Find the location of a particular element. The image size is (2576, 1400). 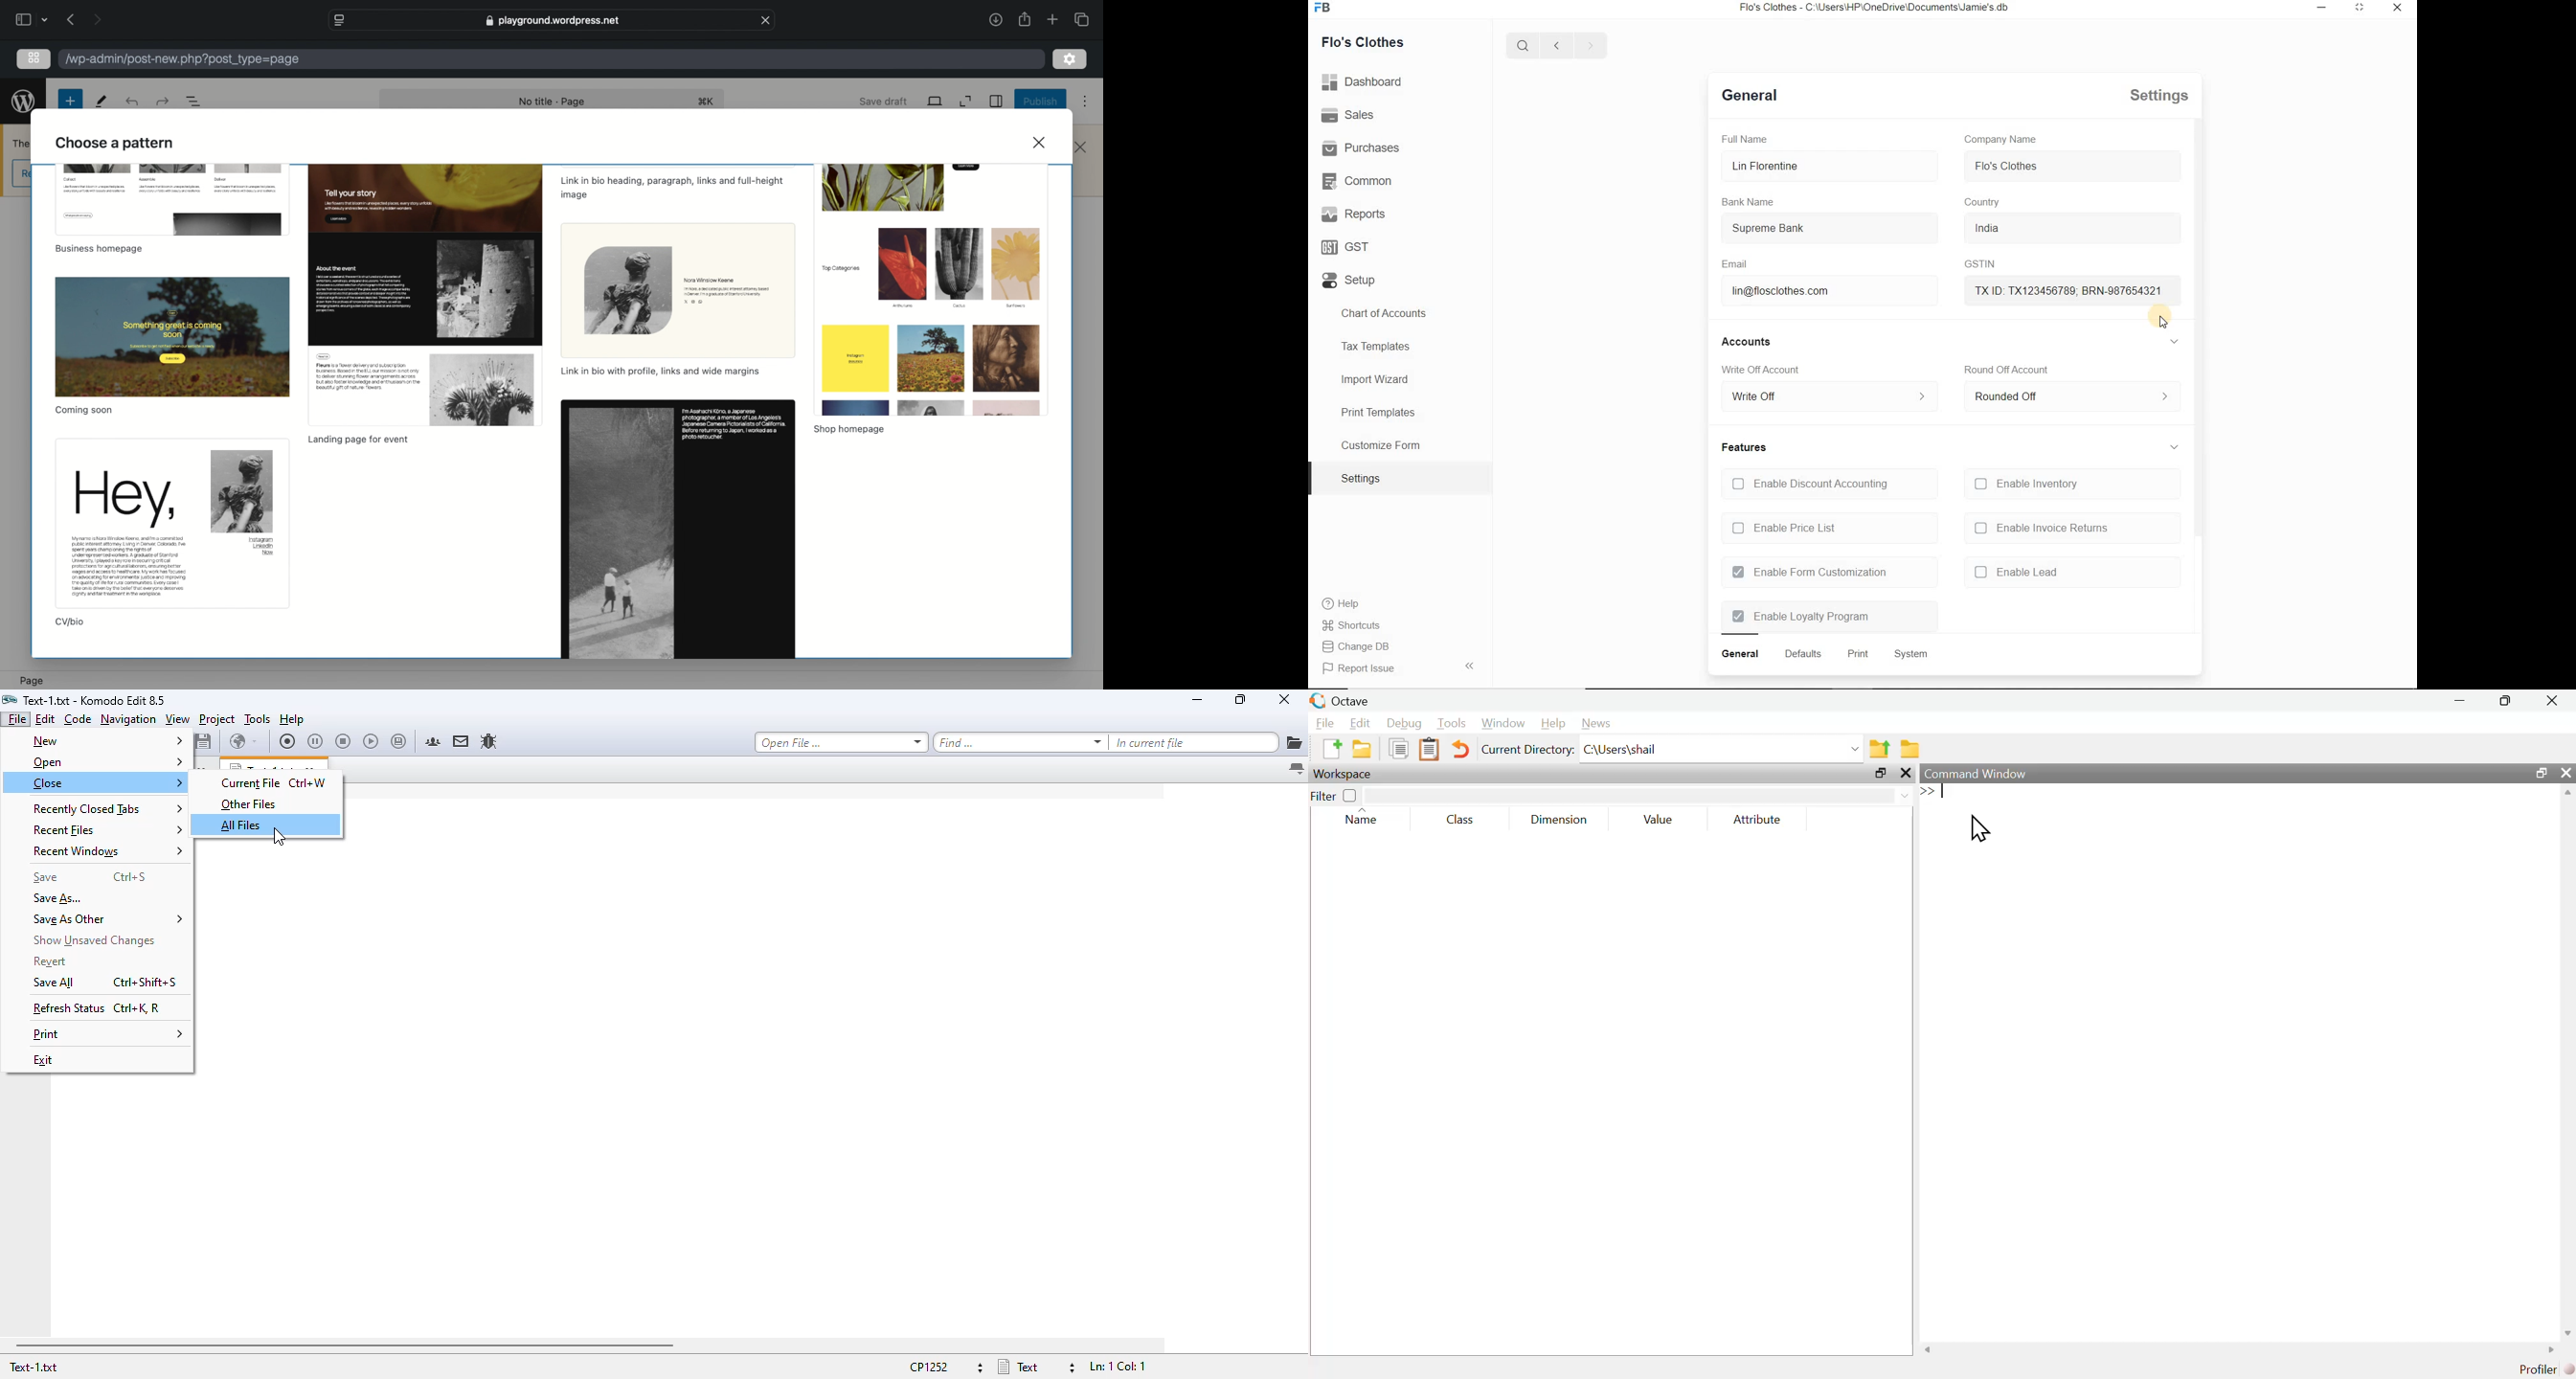

print is located at coordinates (1857, 655).